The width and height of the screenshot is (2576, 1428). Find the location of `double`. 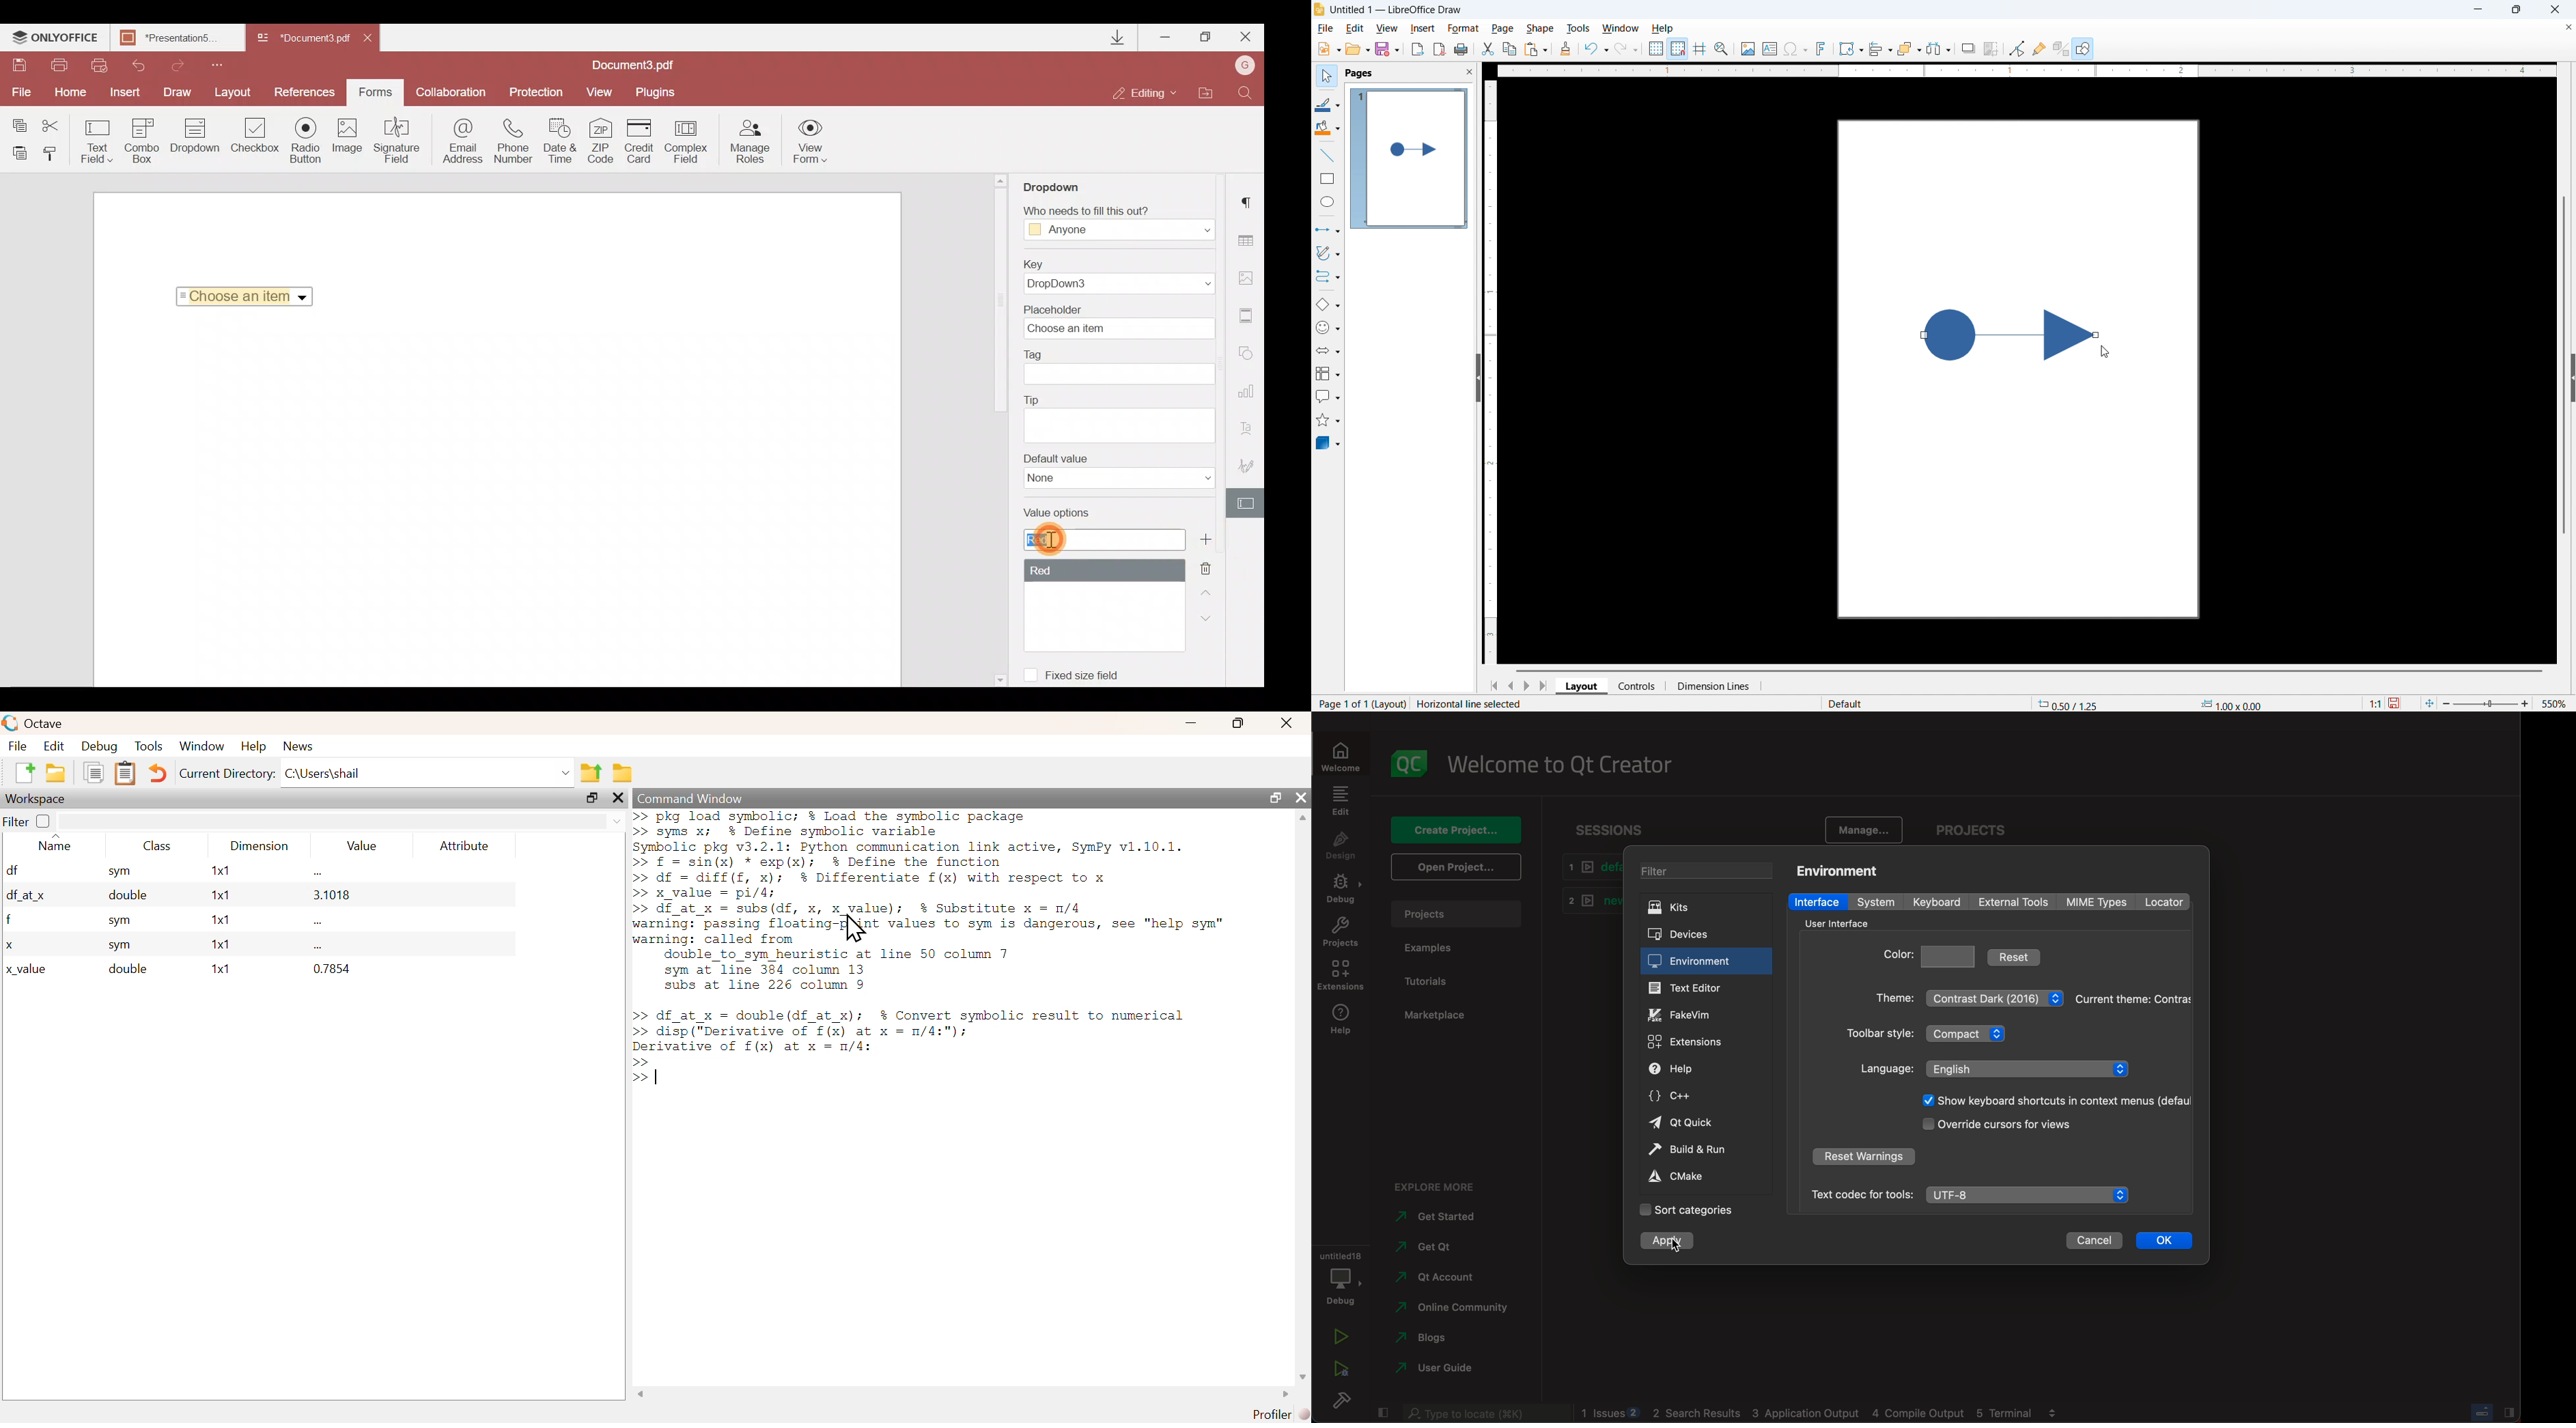

double is located at coordinates (126, 969).